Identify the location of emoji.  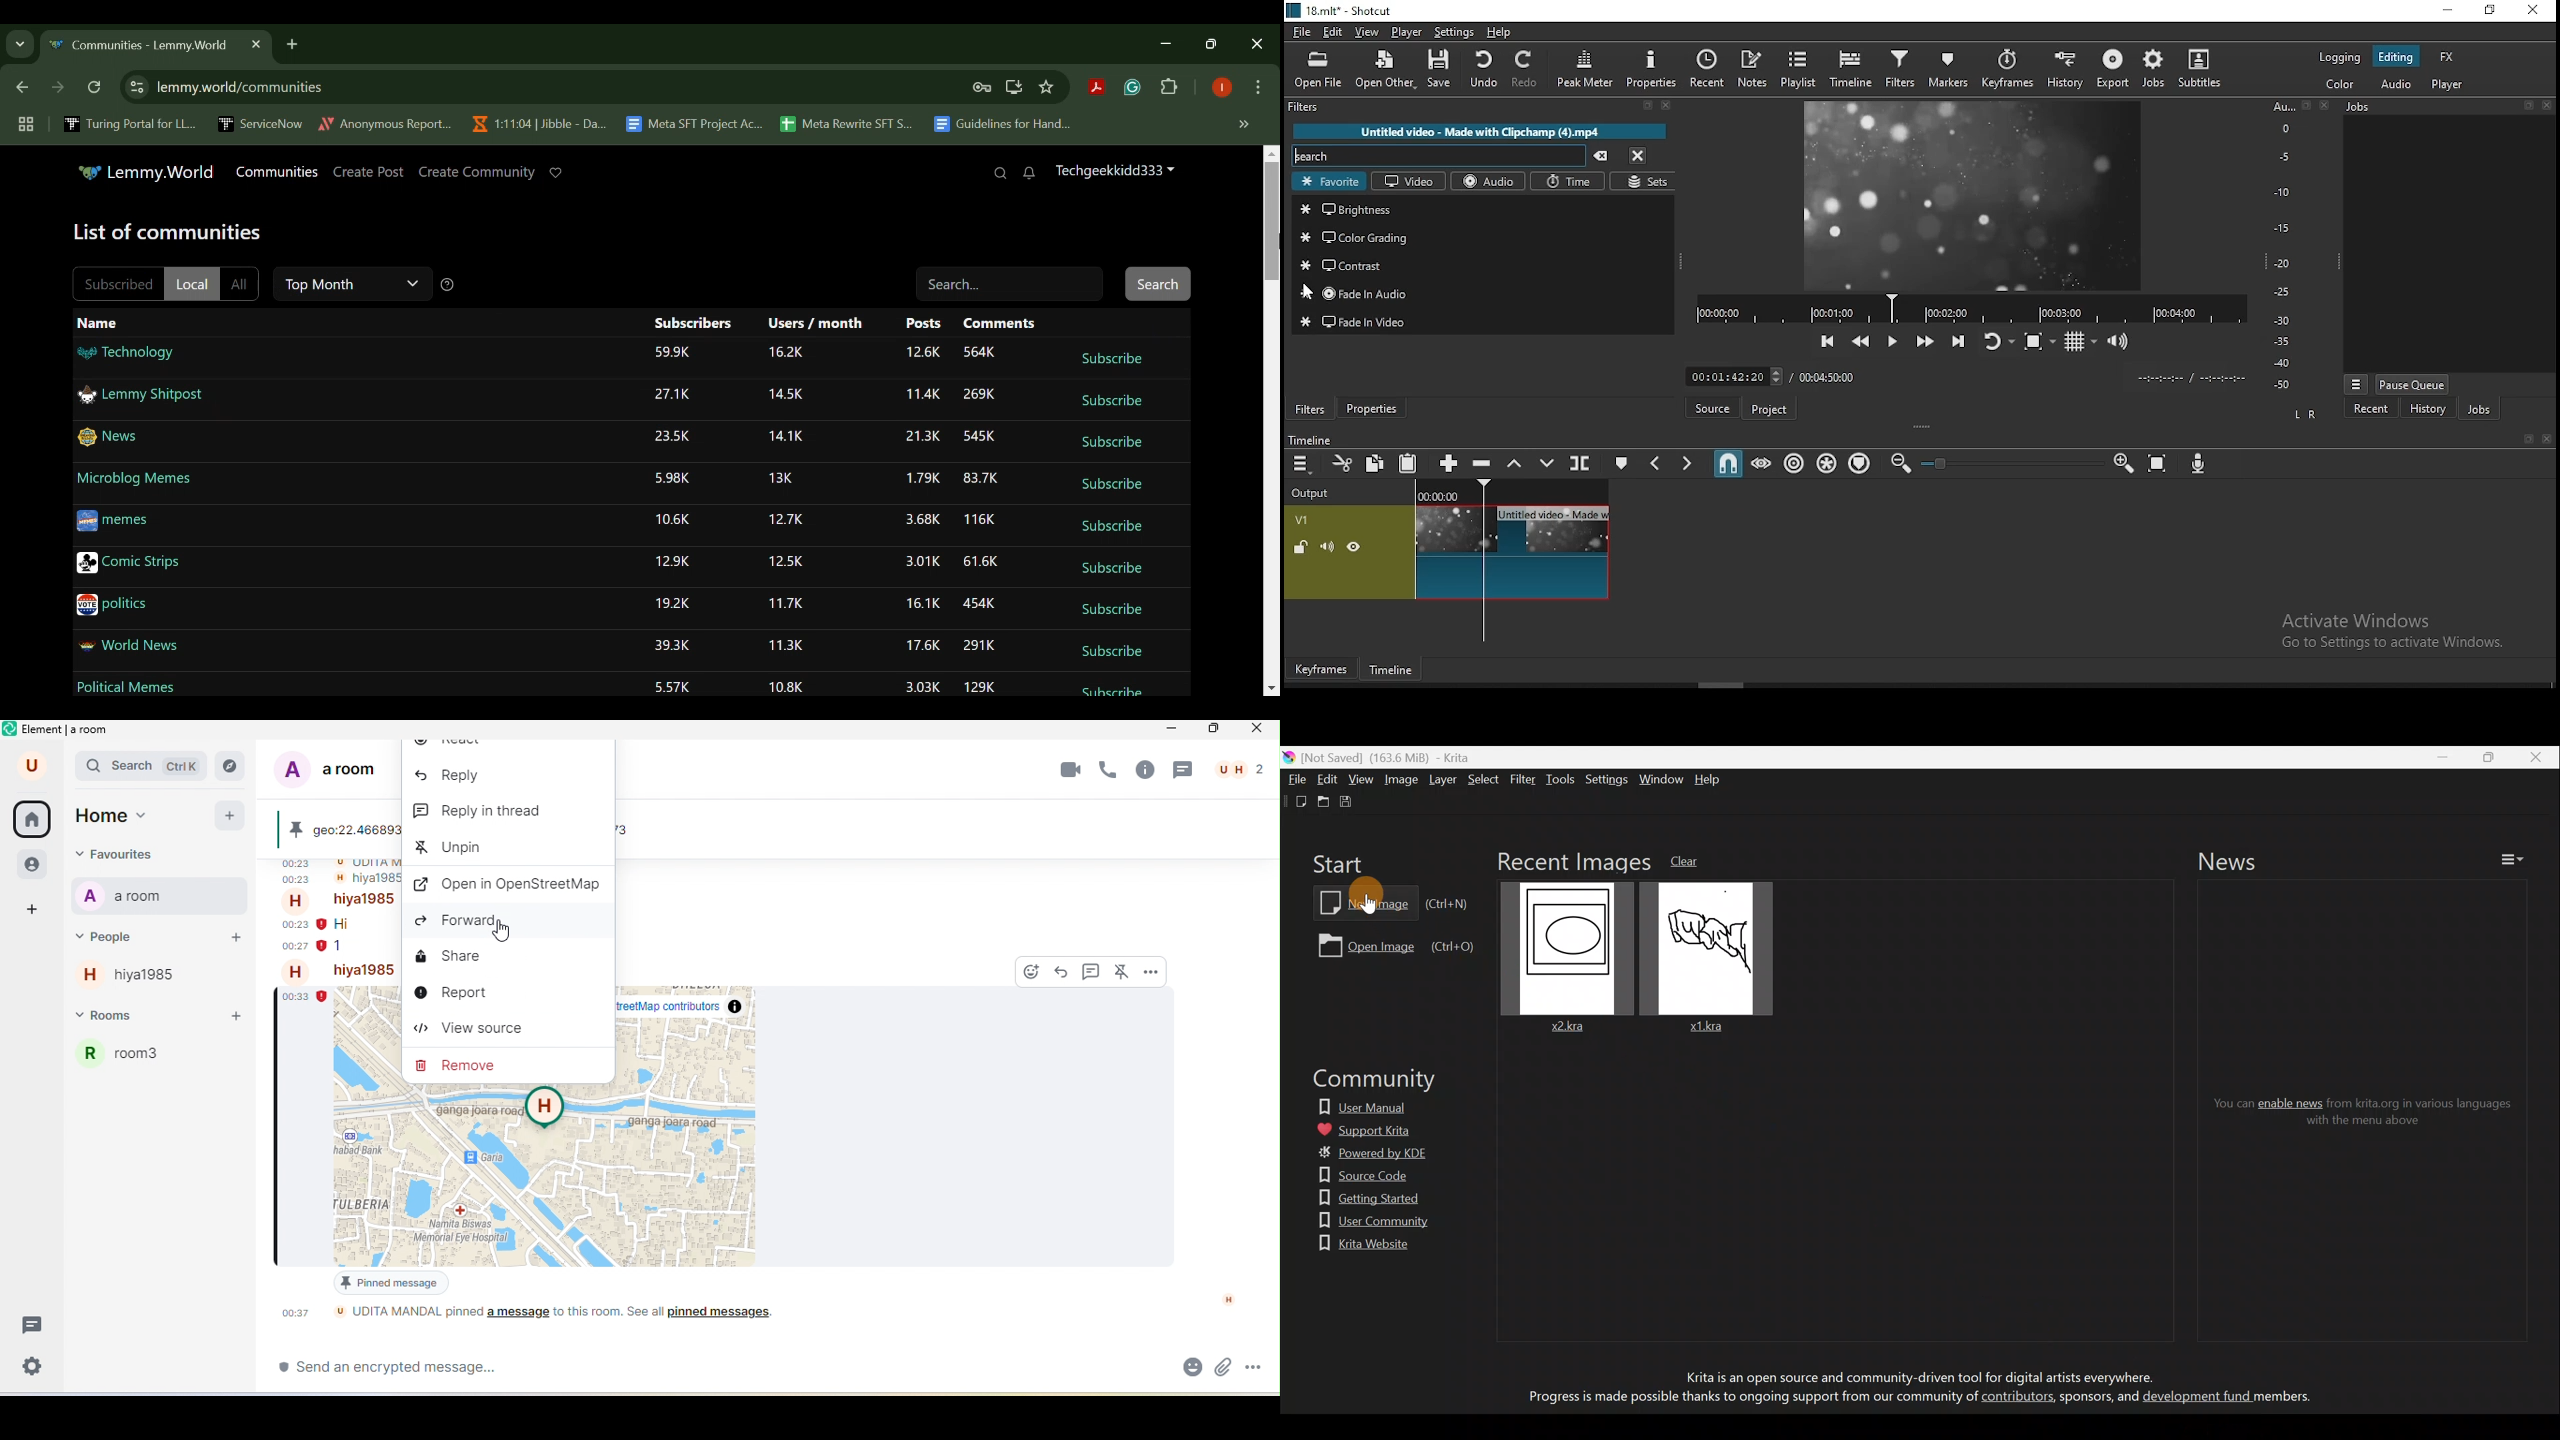
(1187, 1368).